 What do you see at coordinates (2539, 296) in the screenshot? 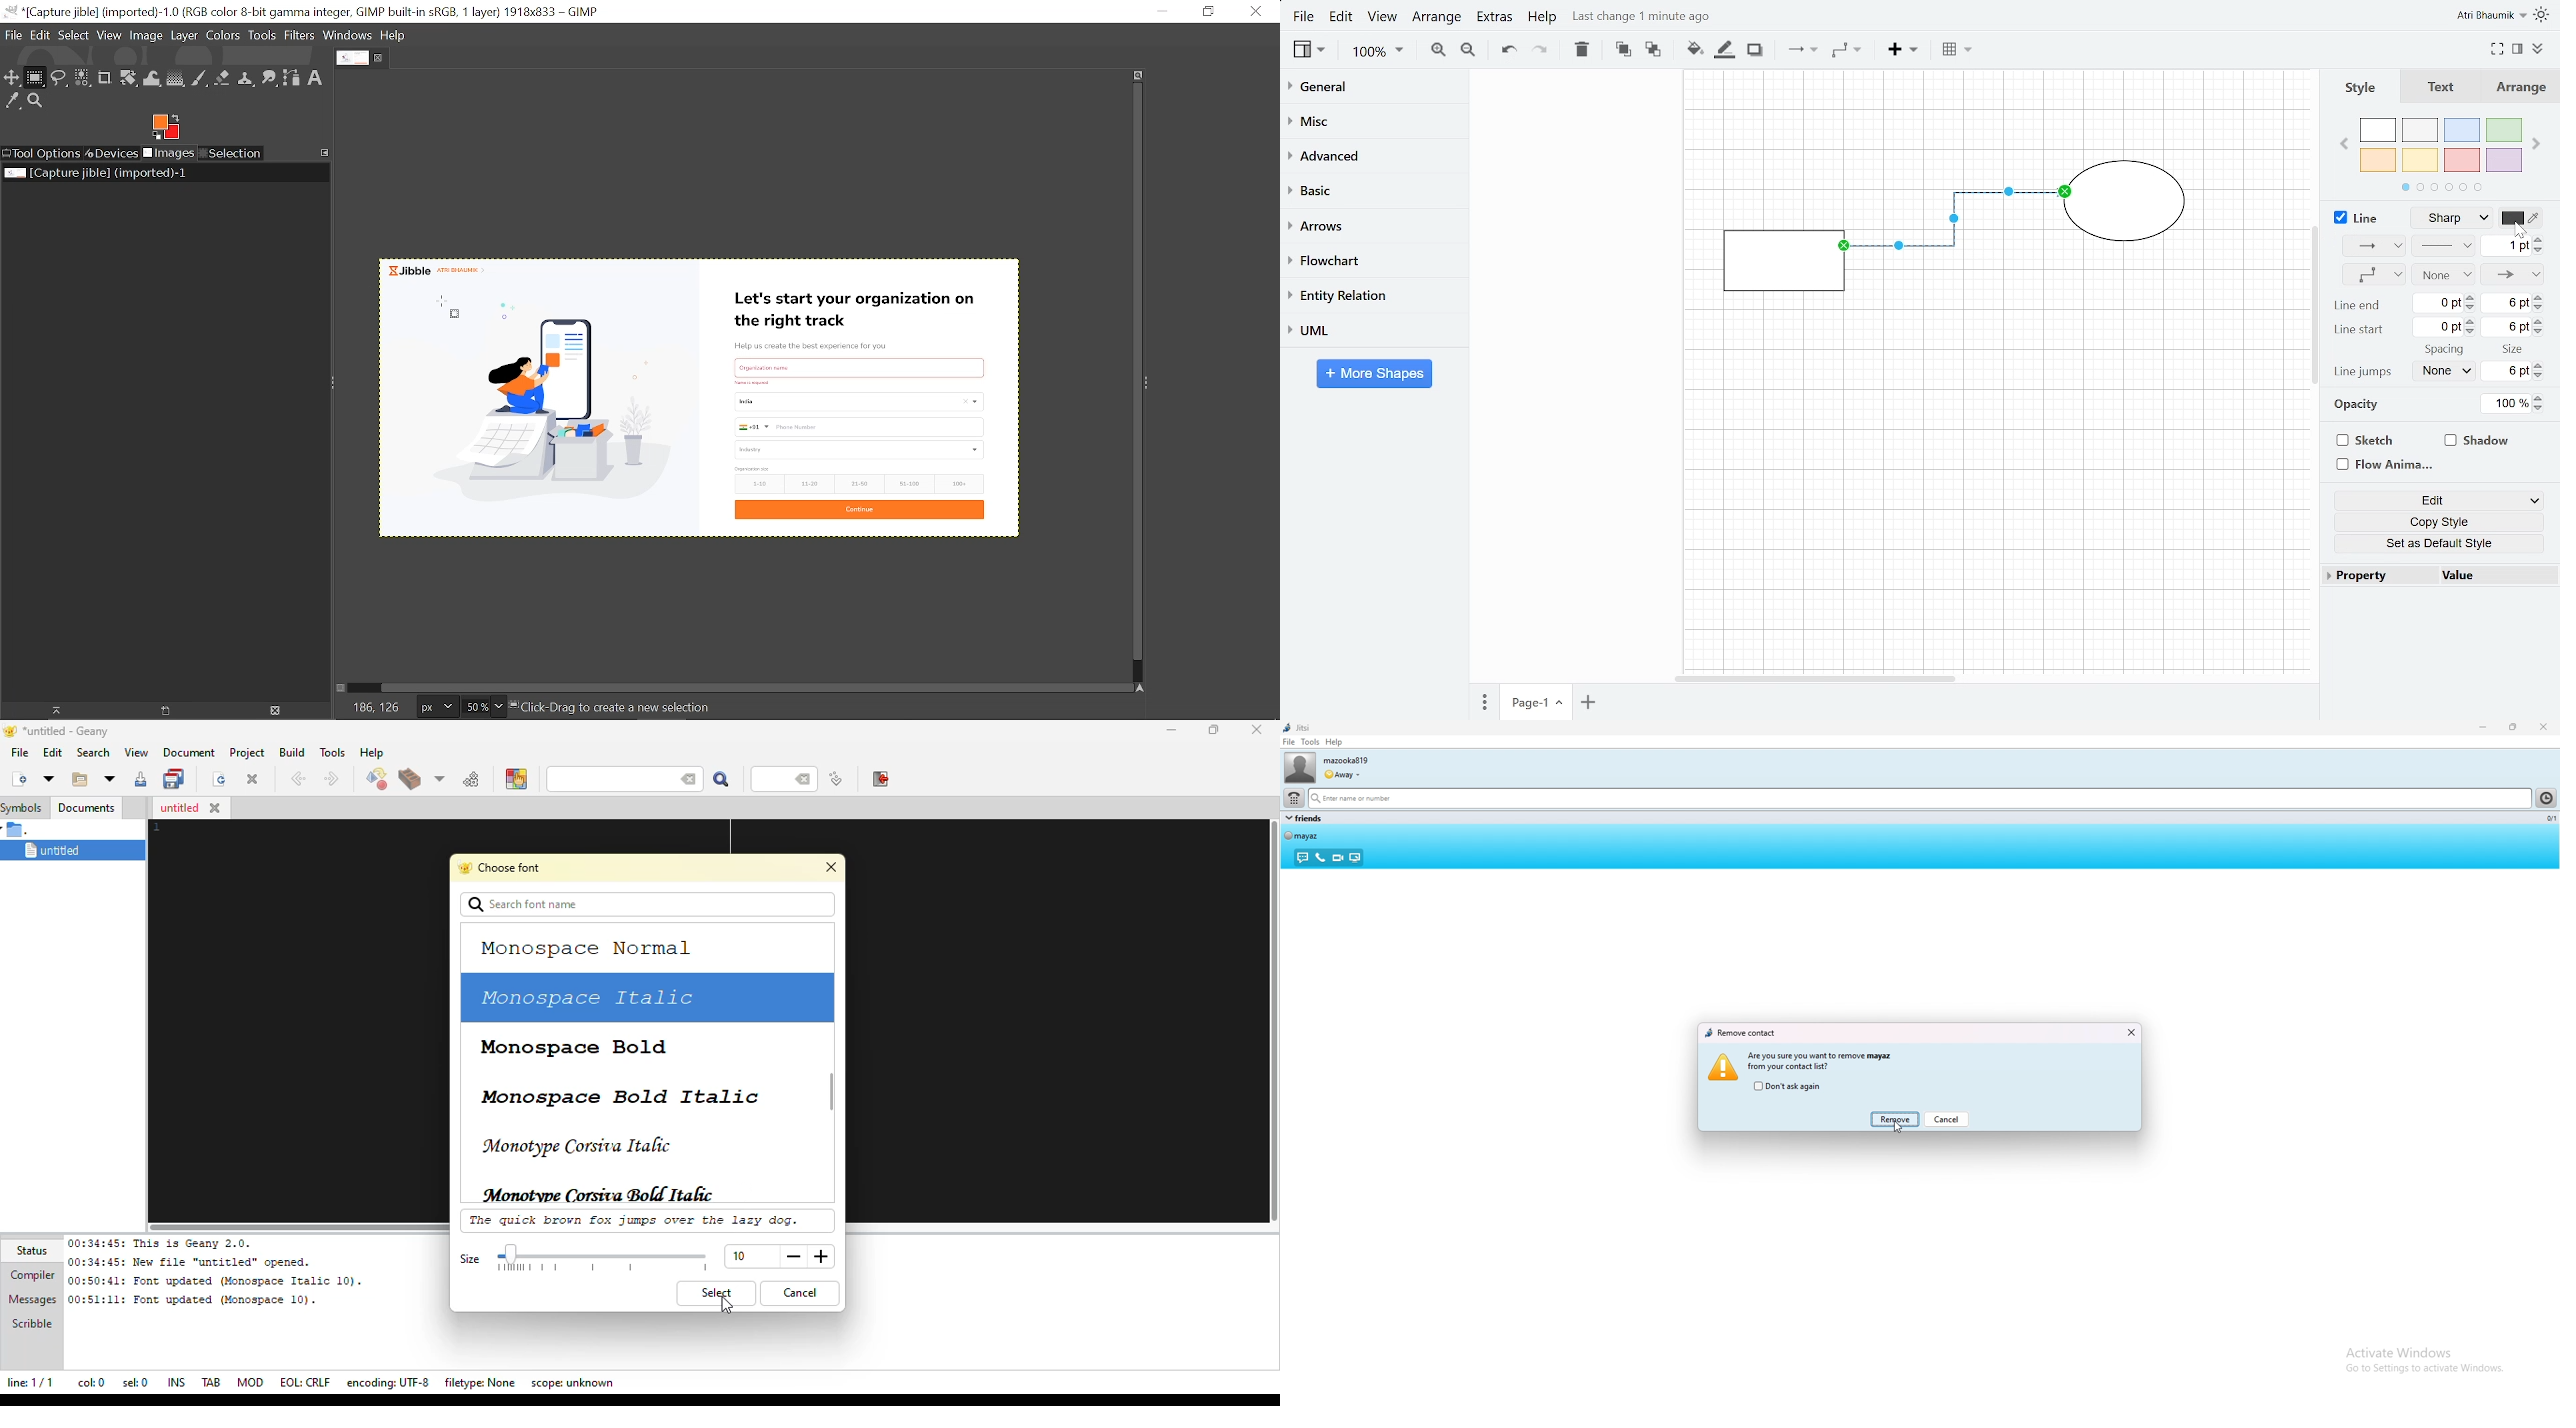
I see `Increase Line end size` at bounding box center [2539, 296].